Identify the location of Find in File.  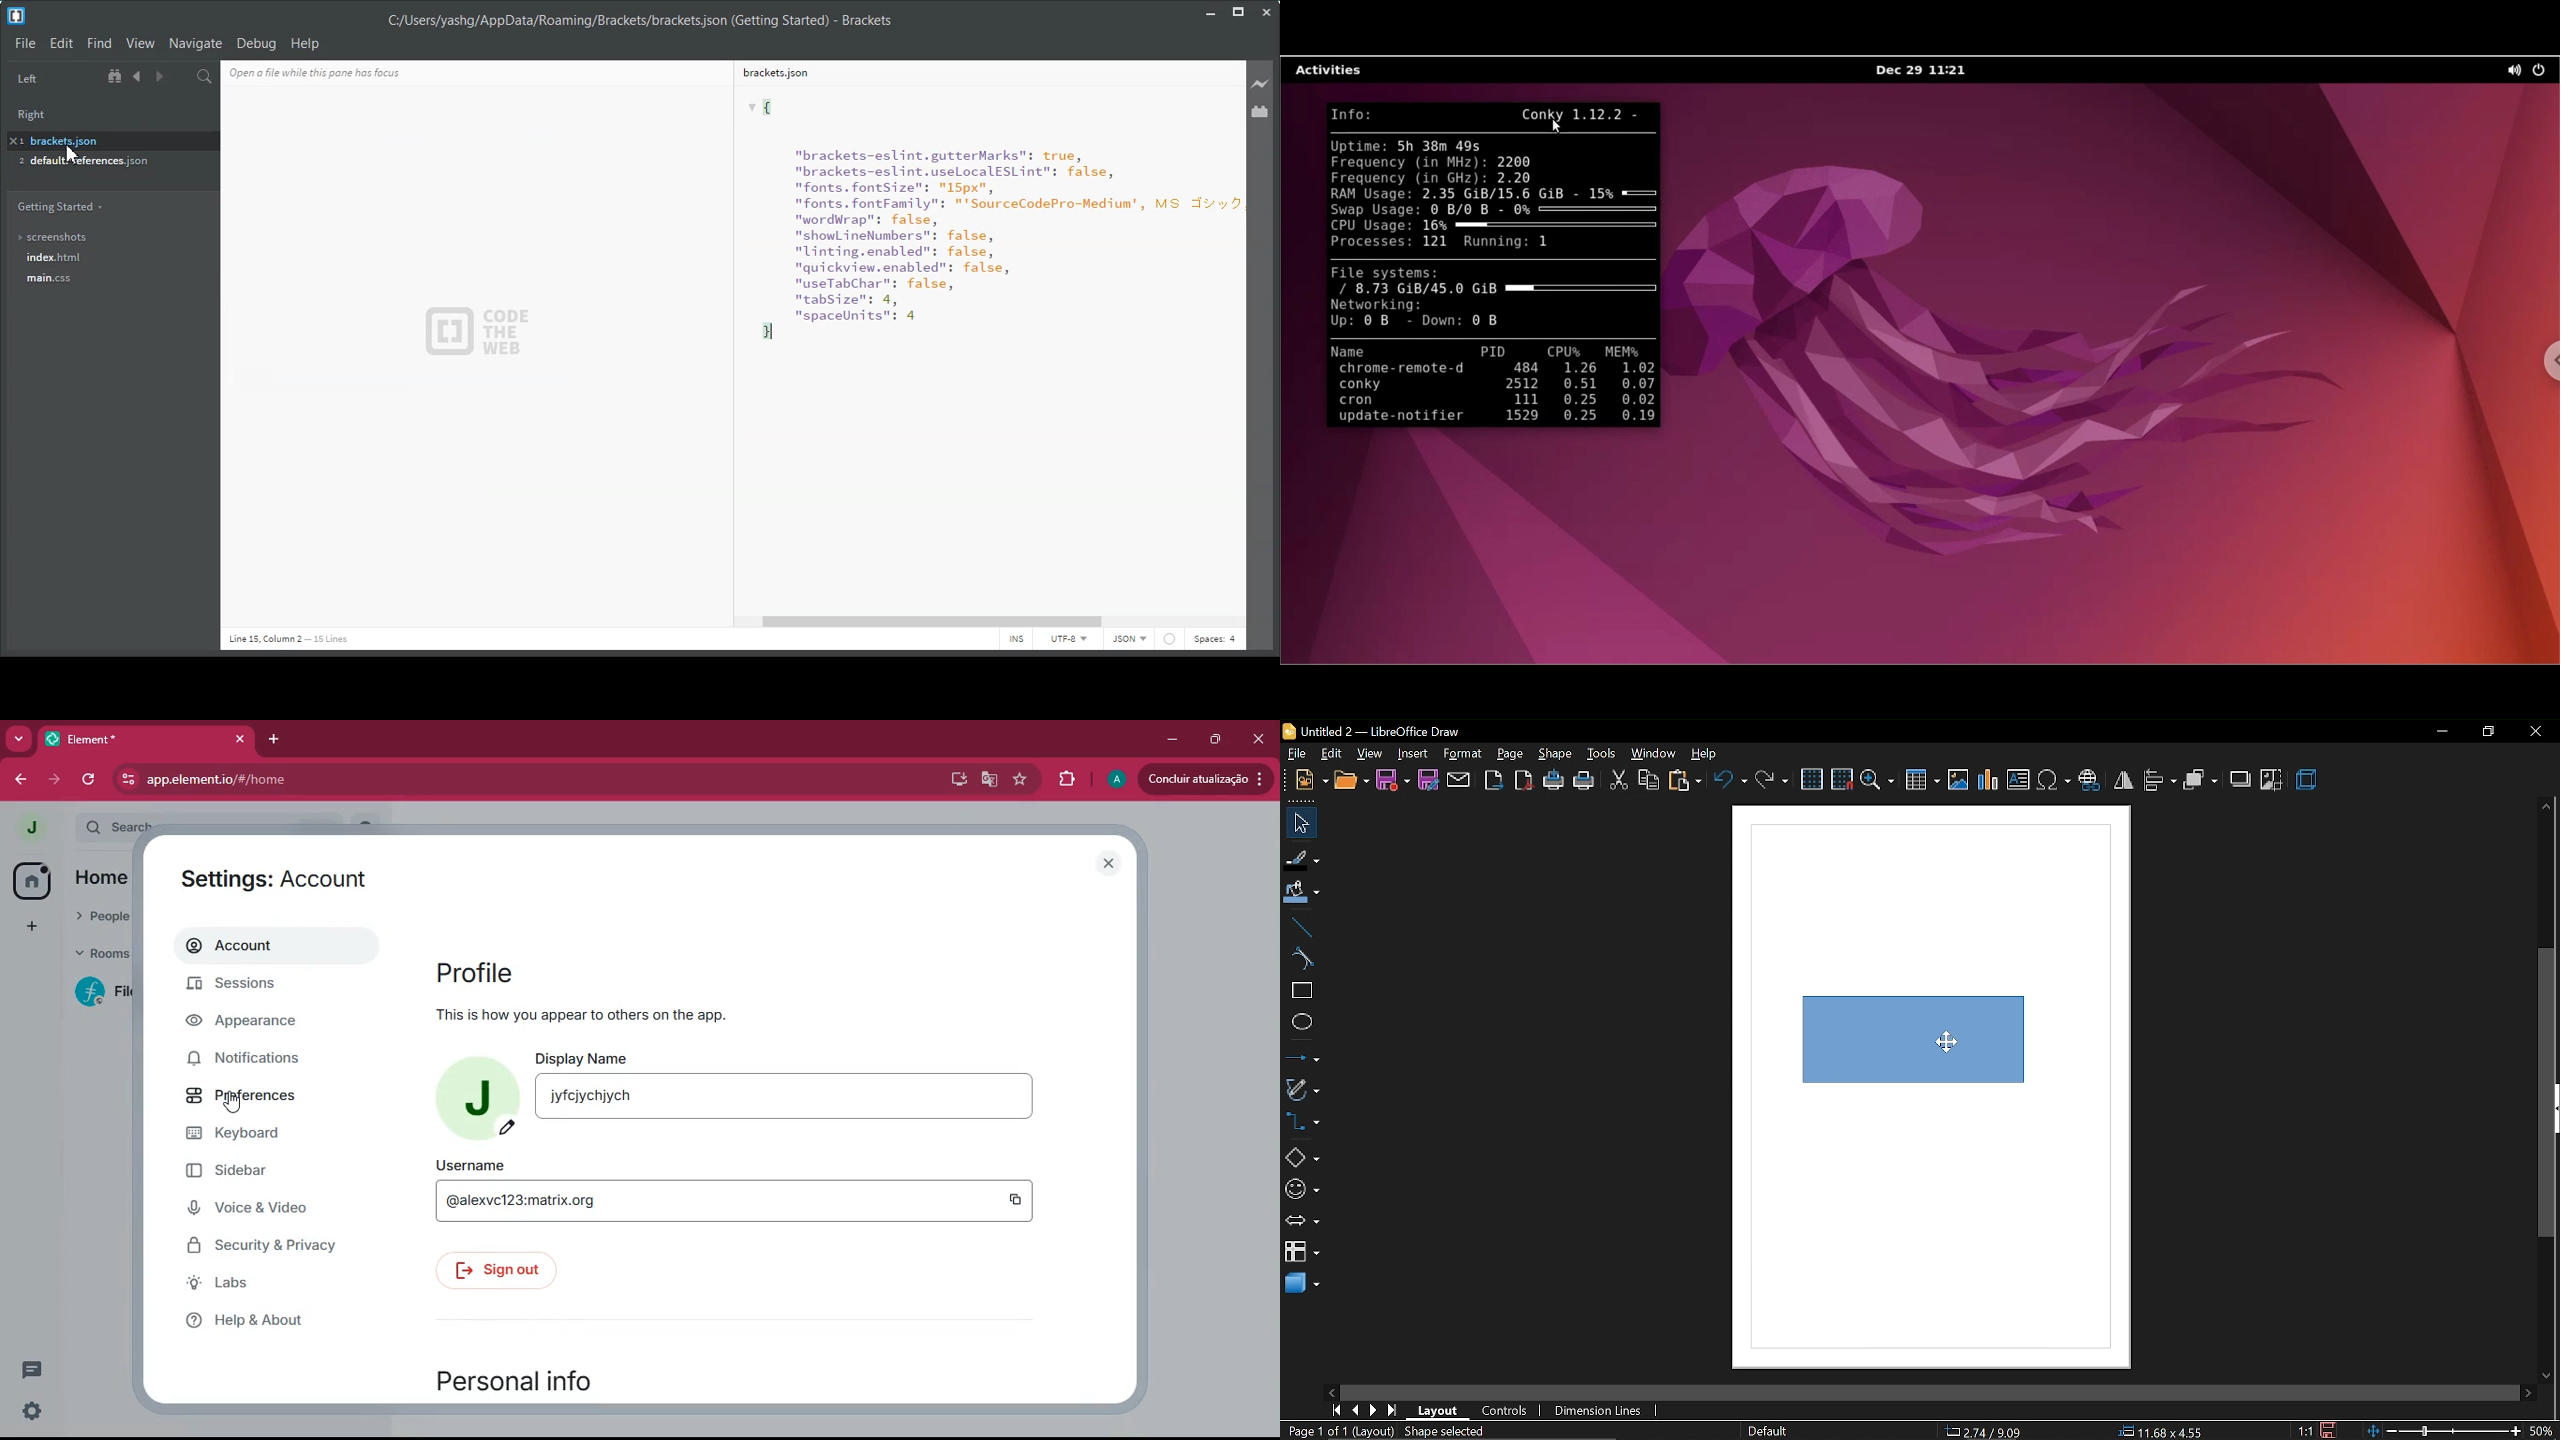
(204, 76).